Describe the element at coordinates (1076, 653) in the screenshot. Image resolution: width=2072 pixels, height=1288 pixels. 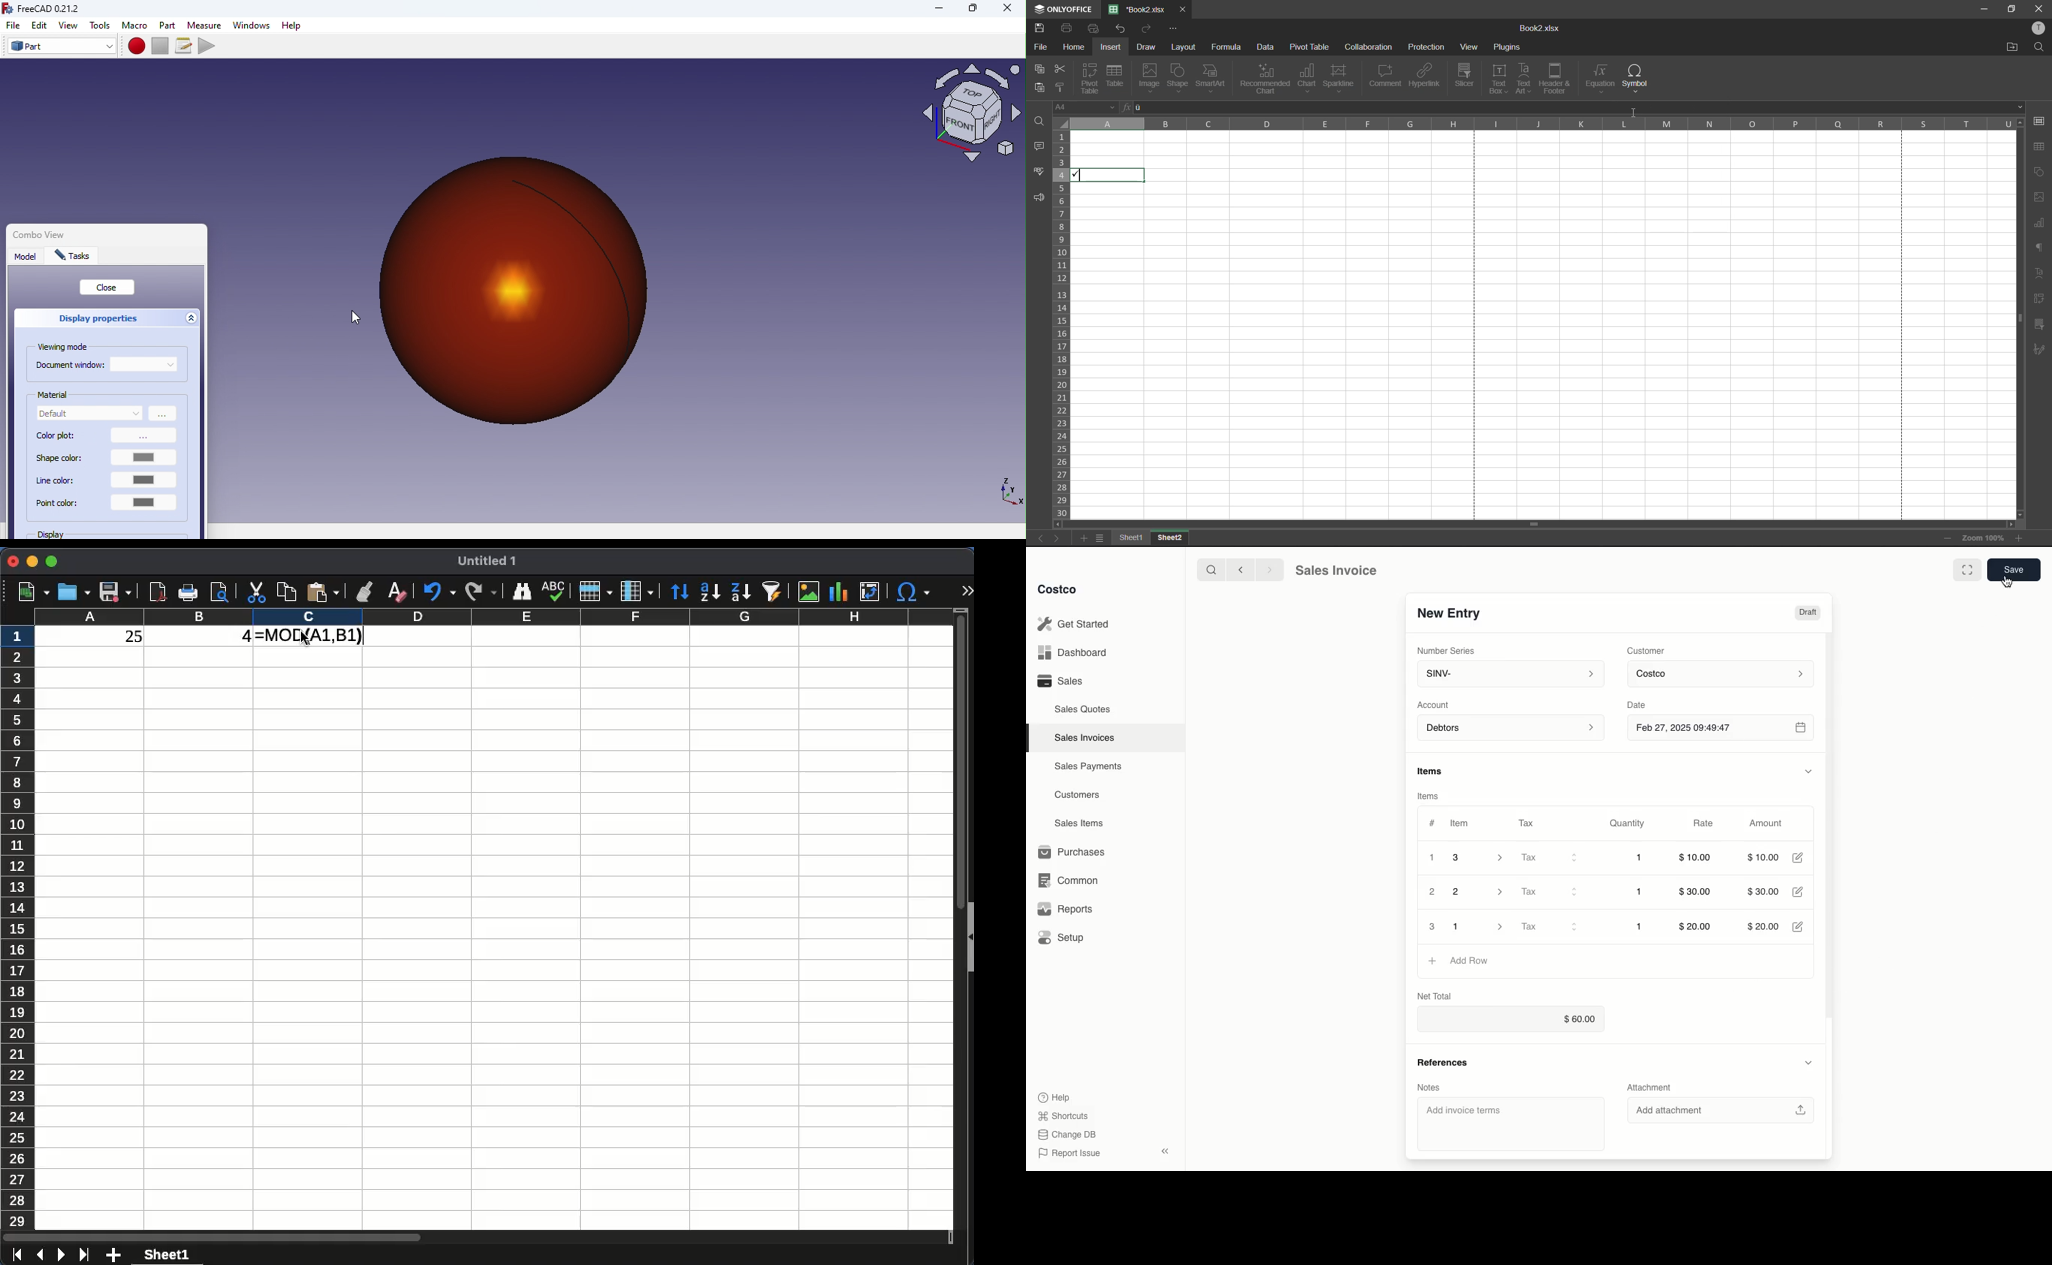
I see `Dashboard` at that location.